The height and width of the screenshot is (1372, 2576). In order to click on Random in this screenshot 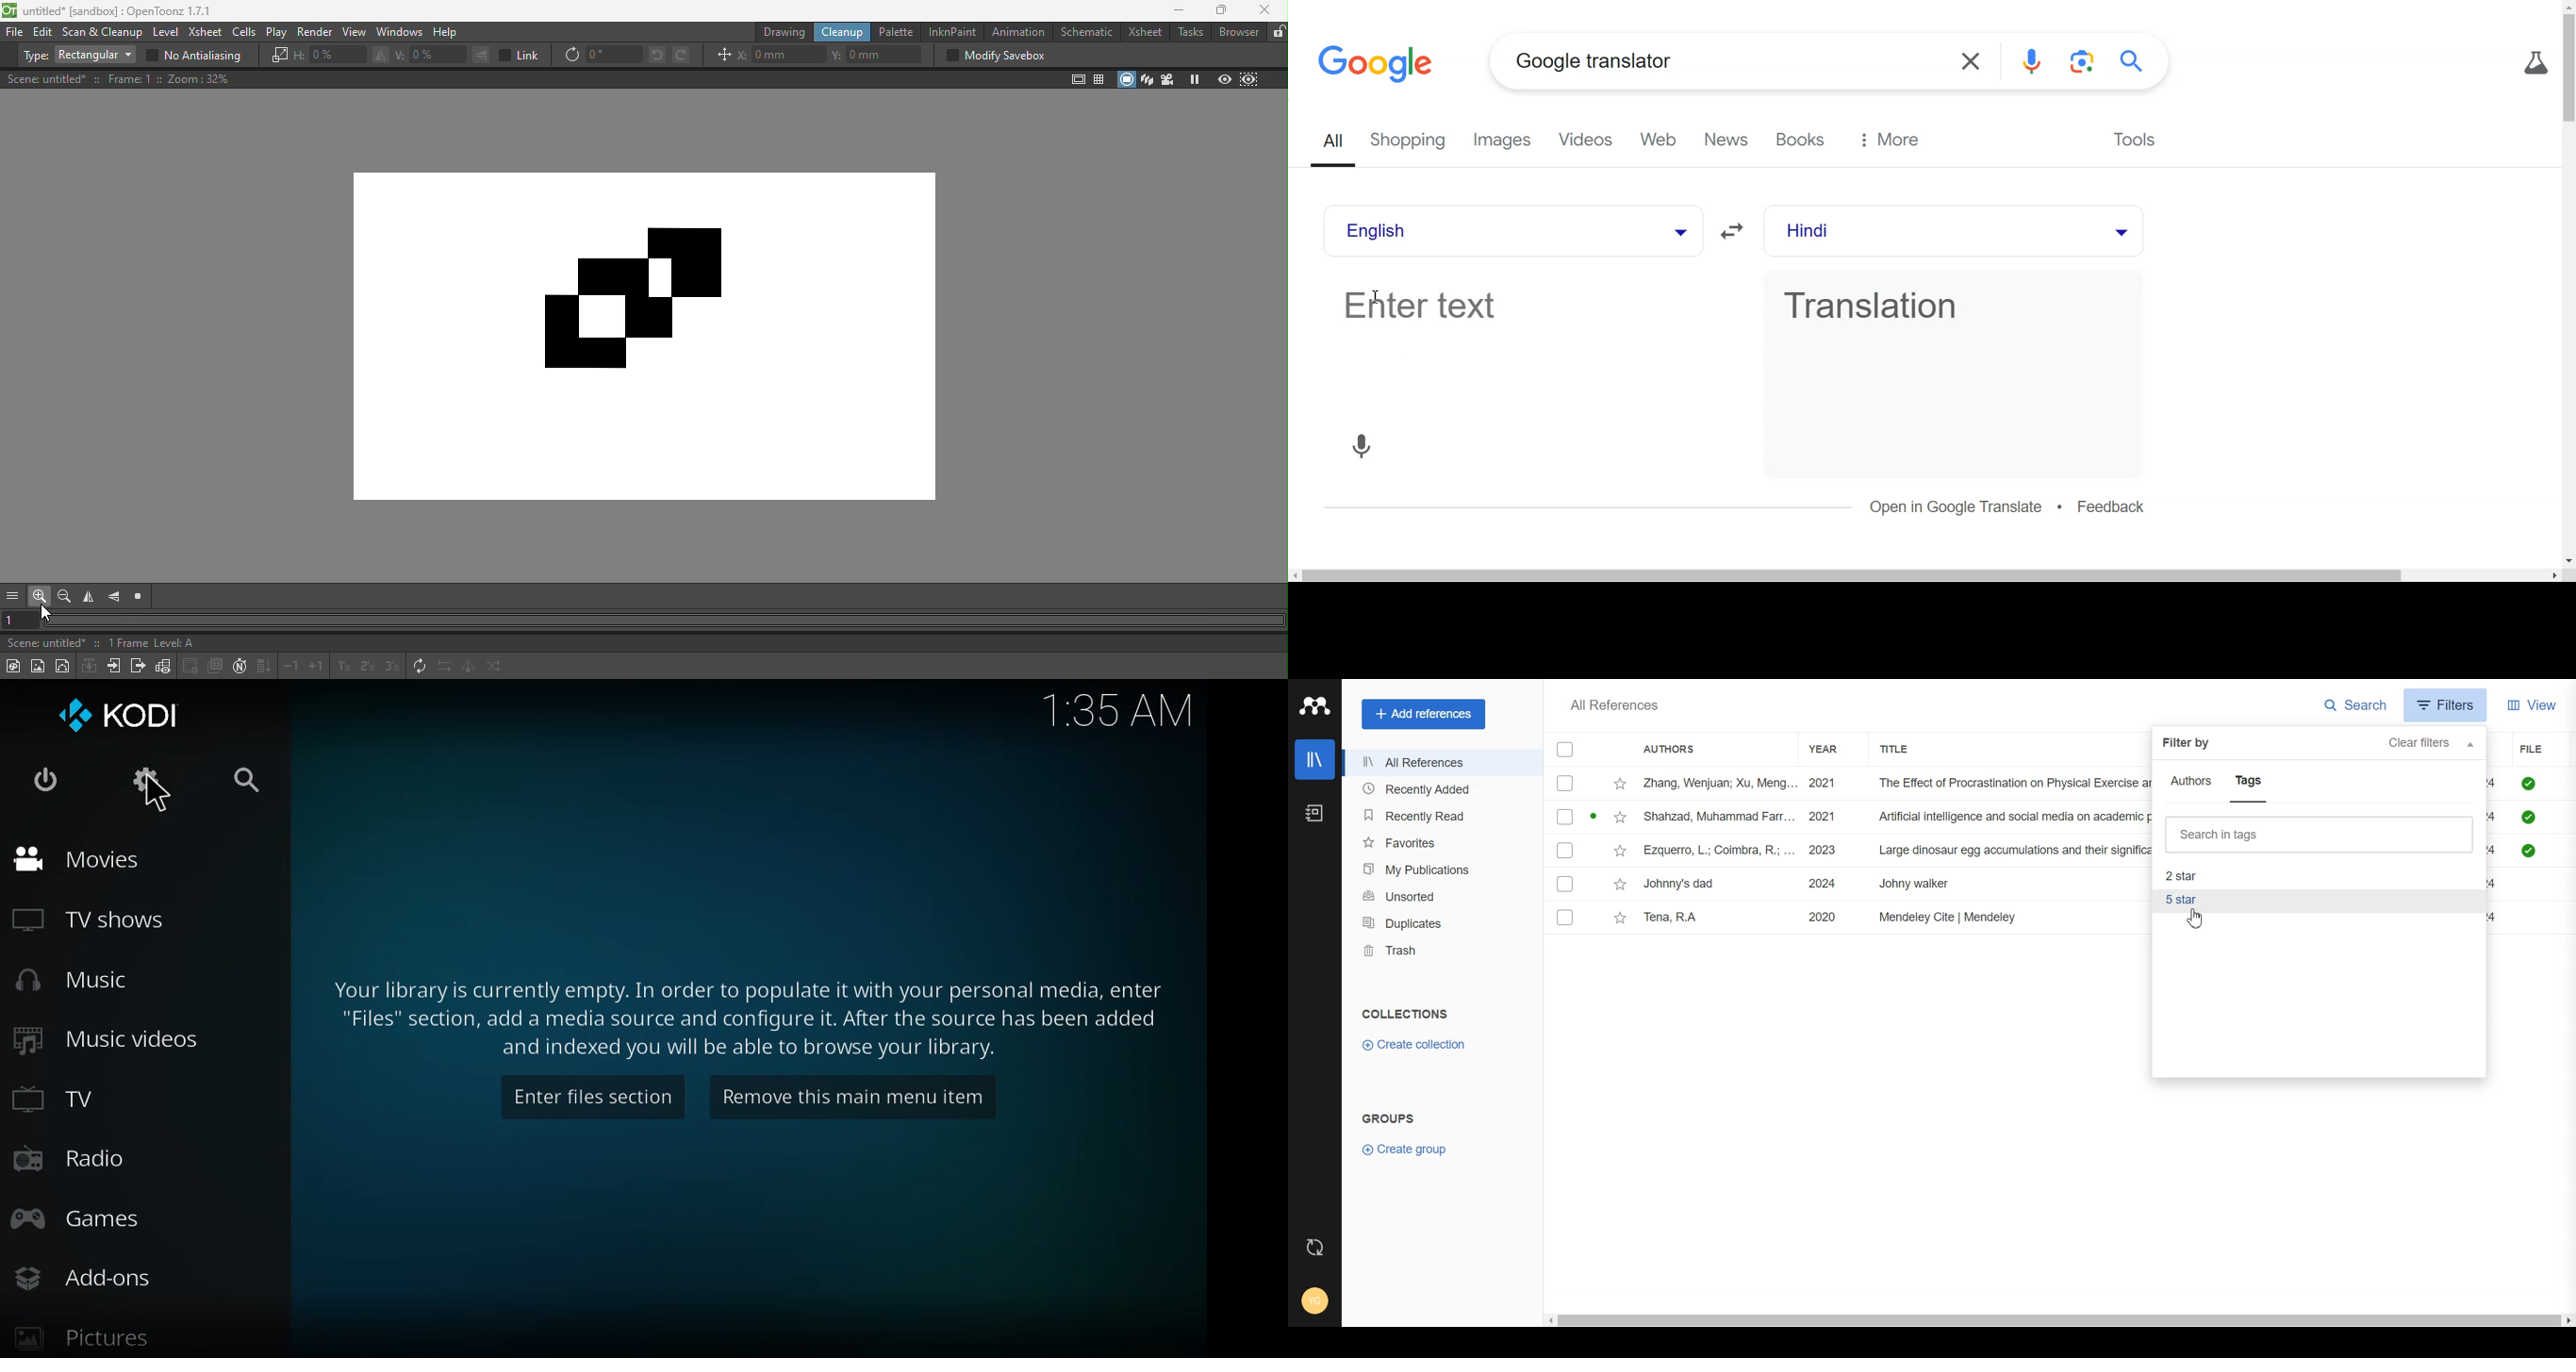, I will do `click(497, 668)`.